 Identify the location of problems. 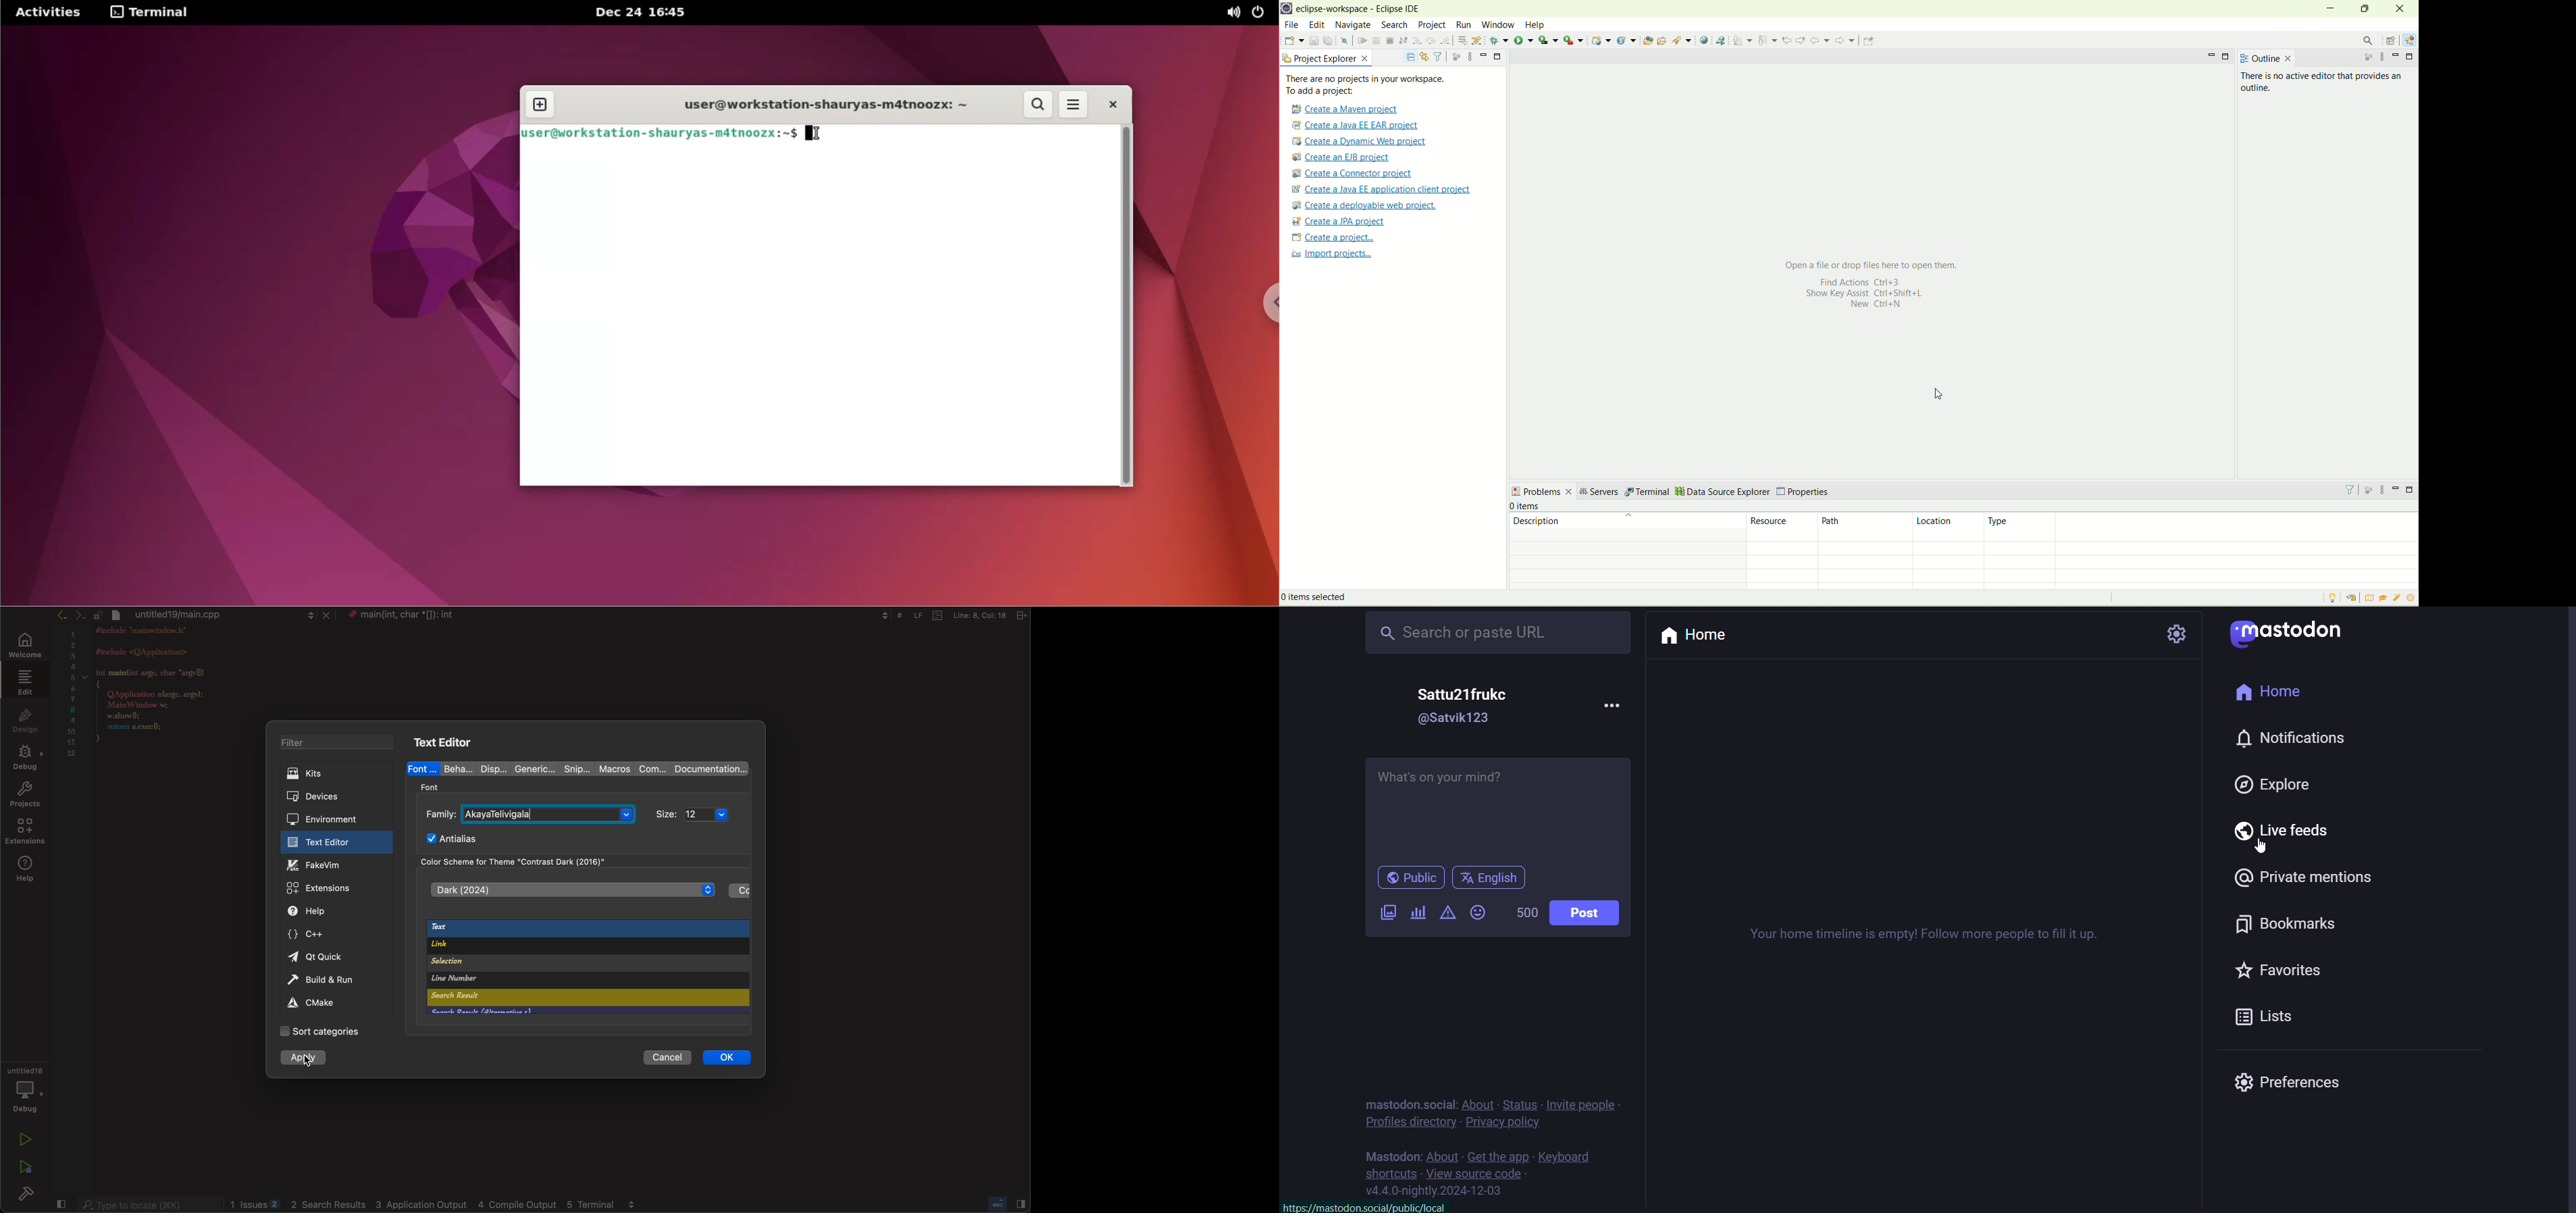
(1542, 493).